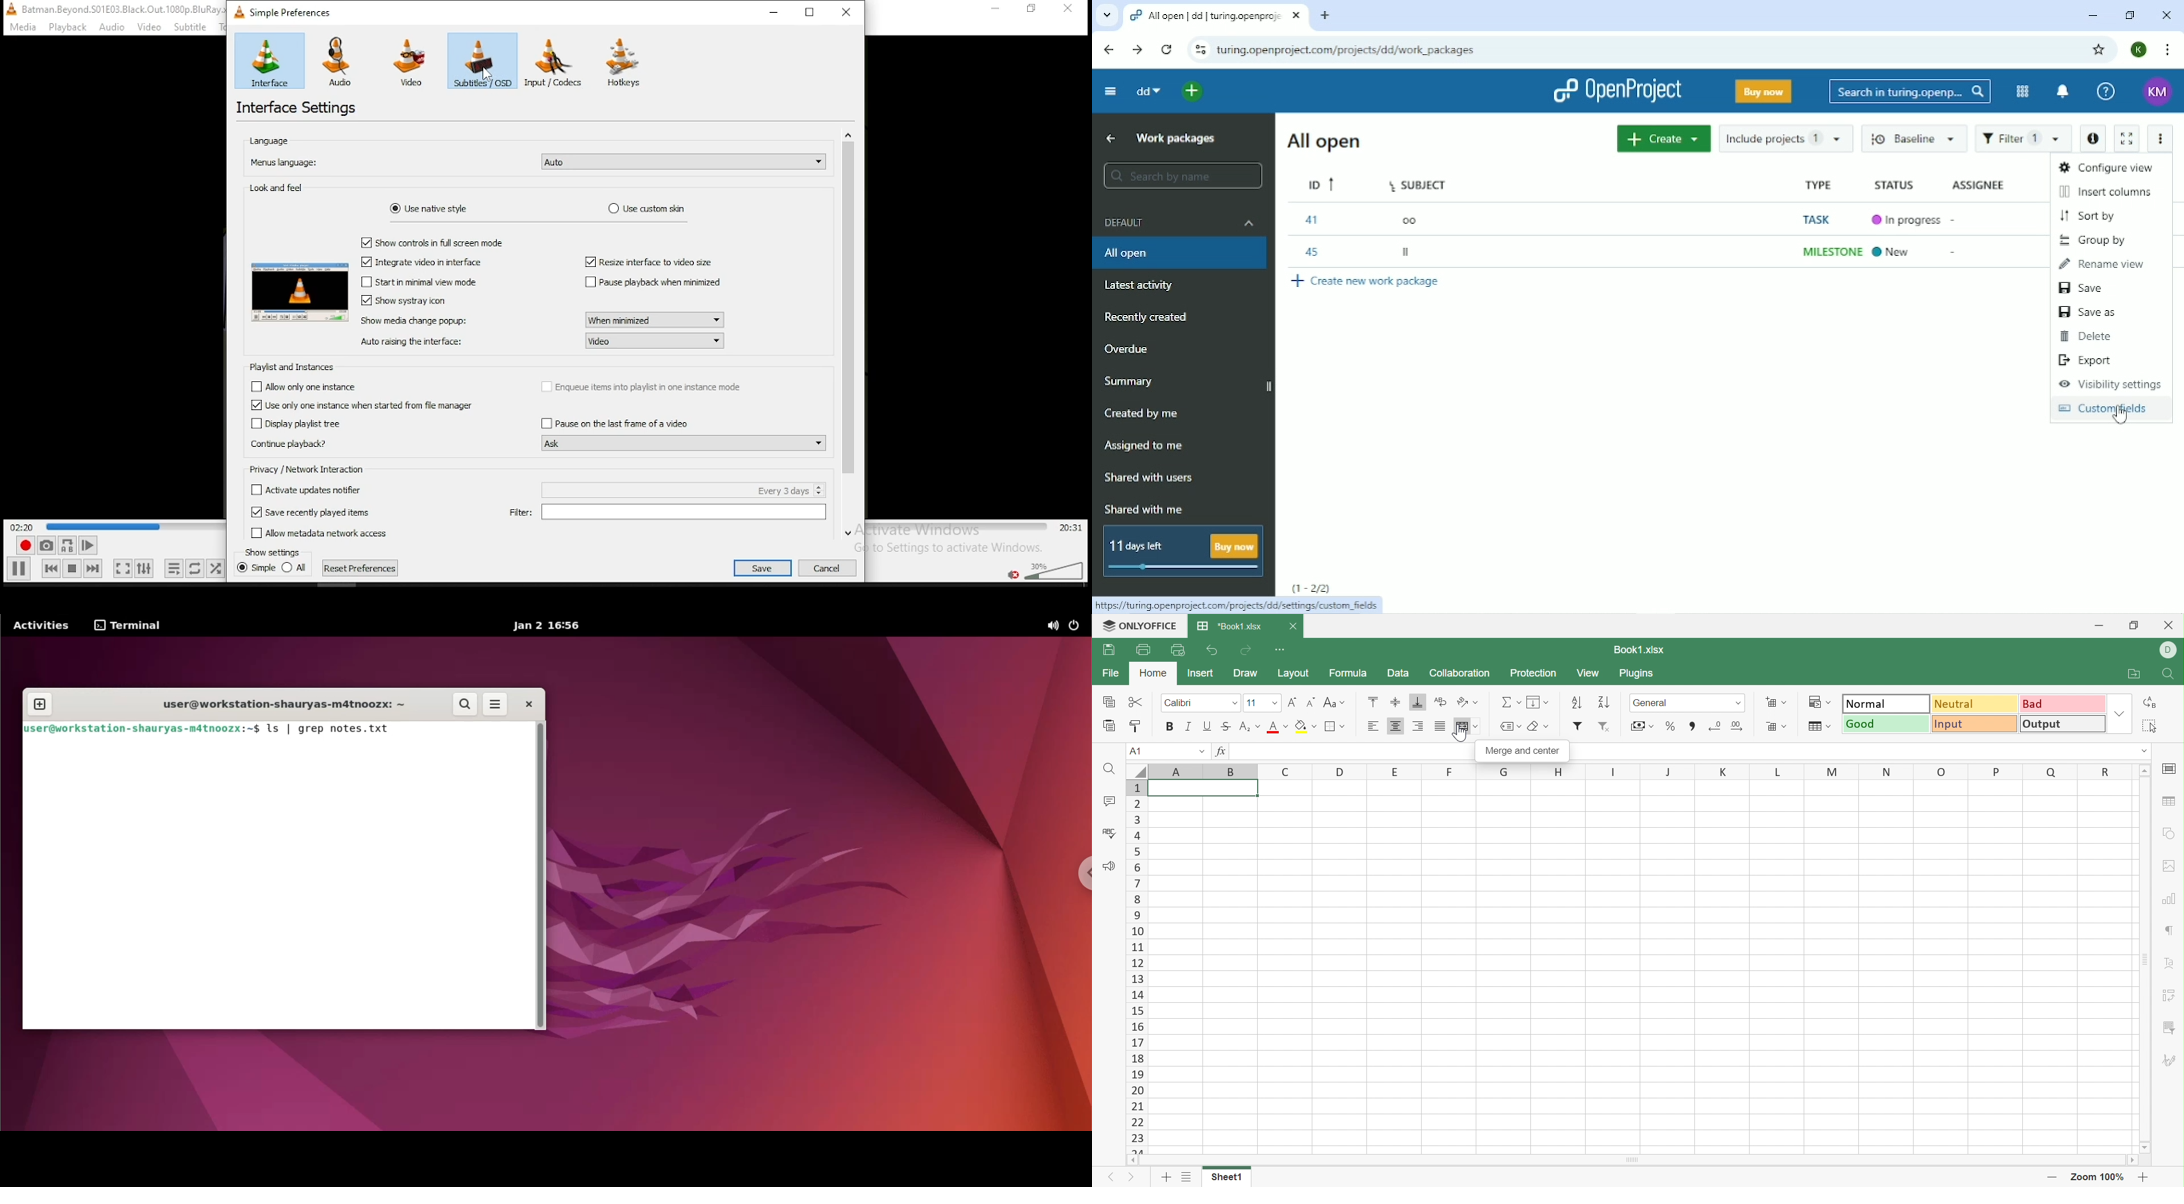  Describe the element at coordinates (1312, 587) in the screenshot. I see `(1-2/2)` at that location.